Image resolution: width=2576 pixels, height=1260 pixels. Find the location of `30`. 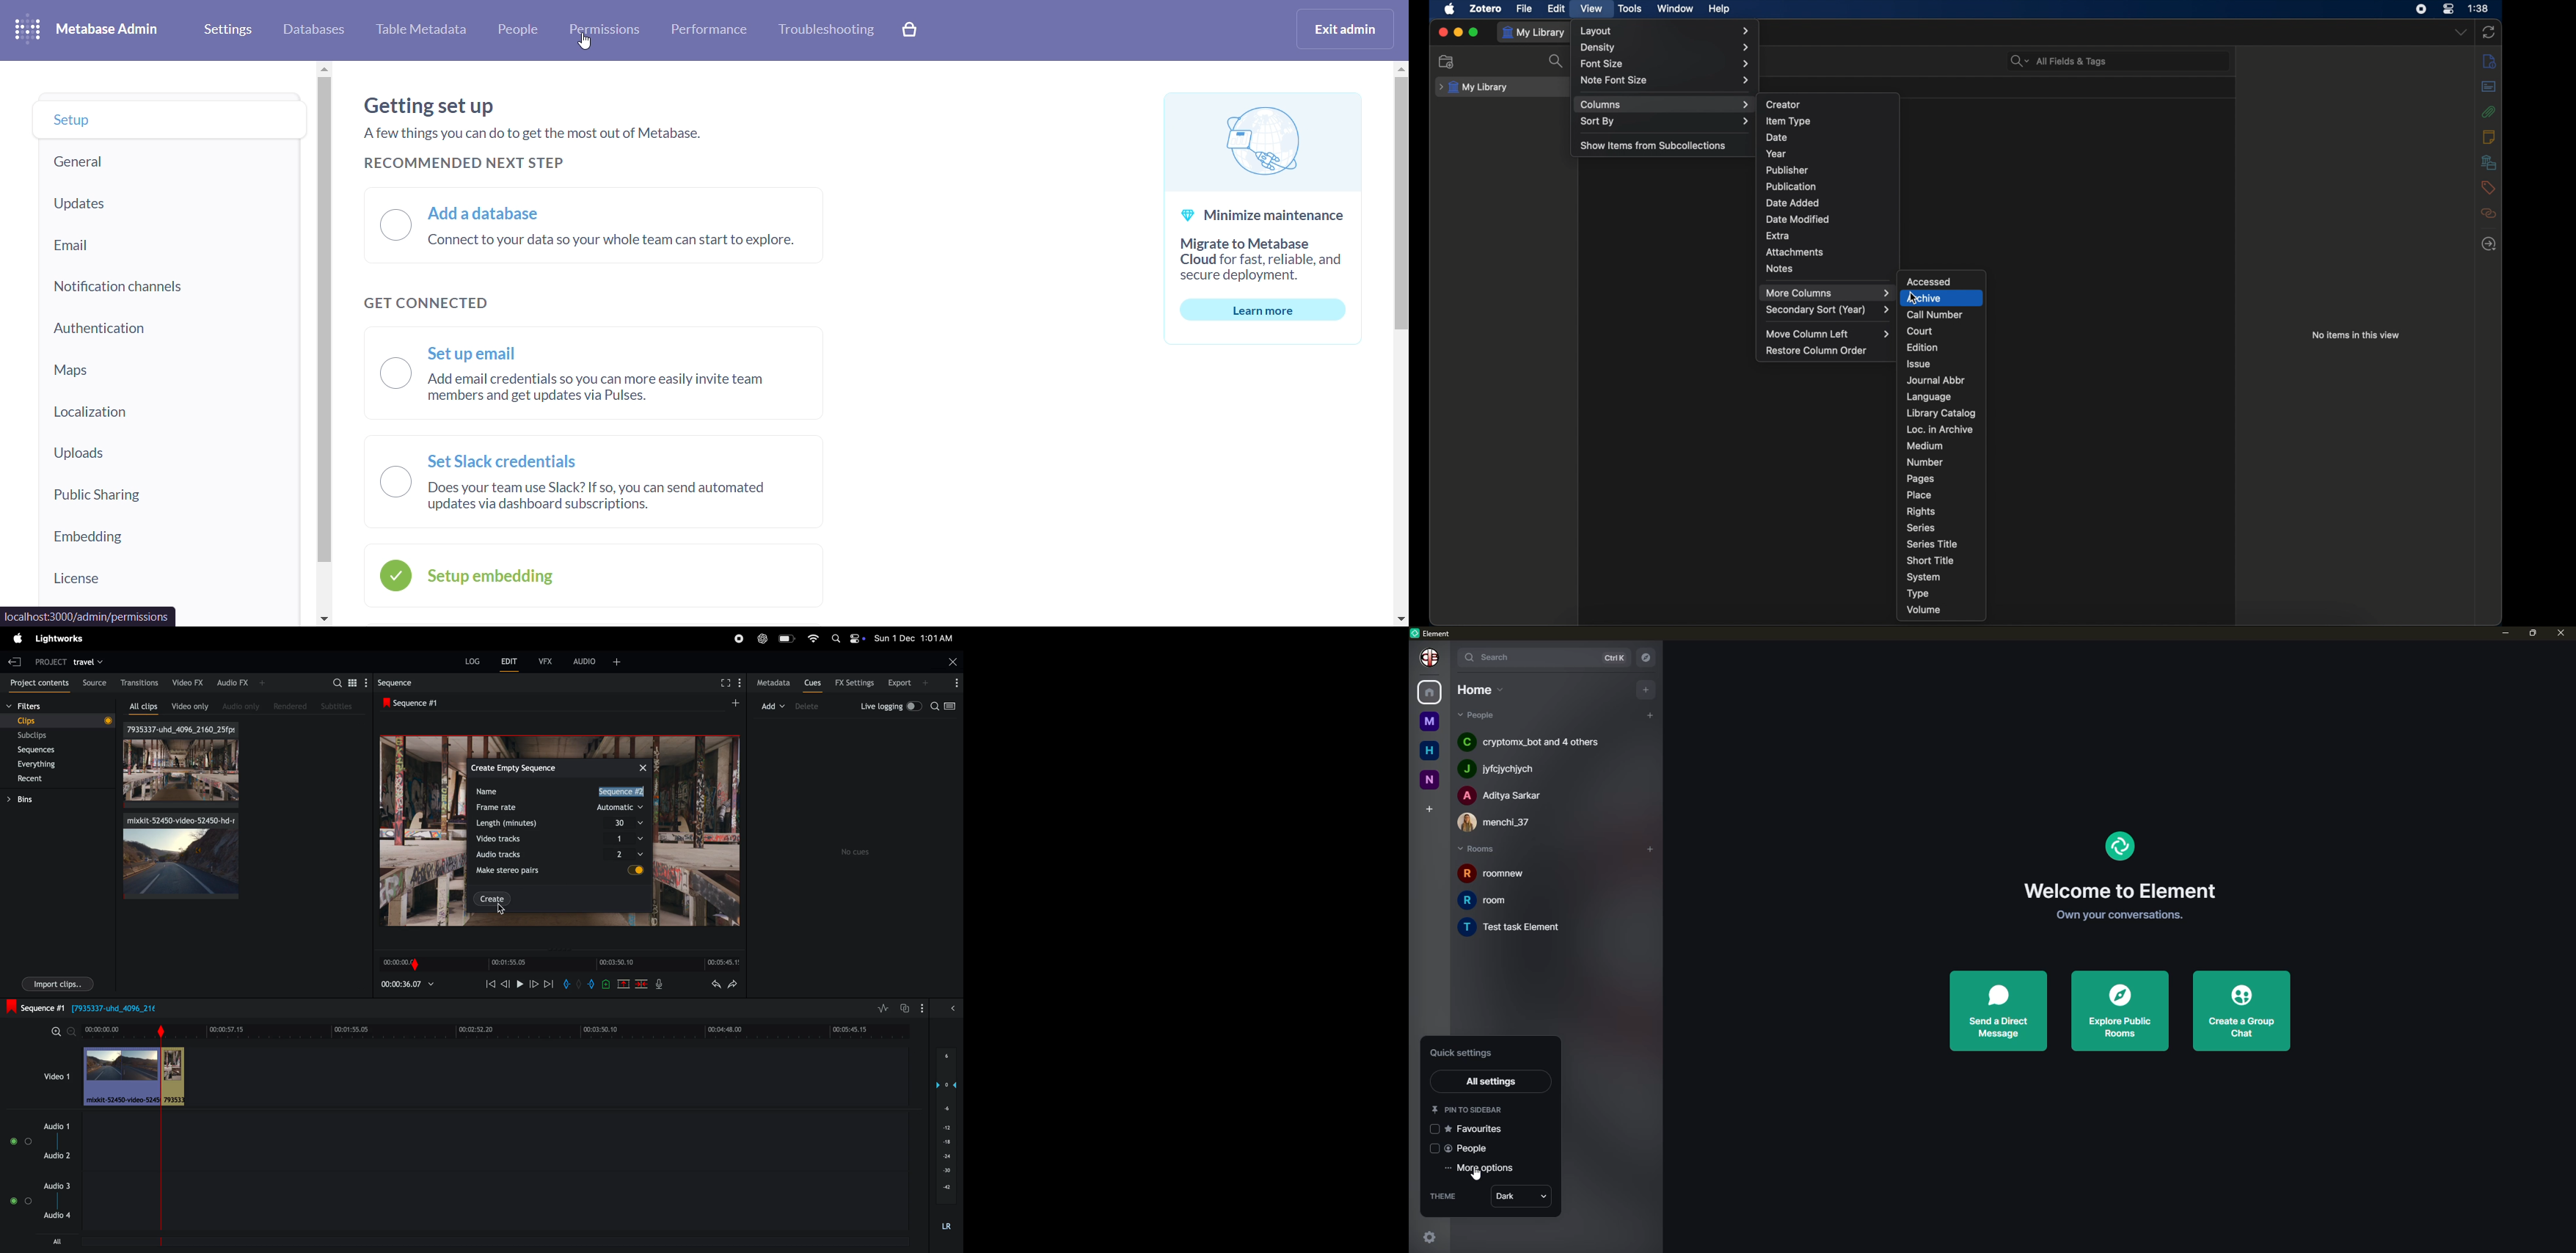

30 is located at coordinates (628, 823).